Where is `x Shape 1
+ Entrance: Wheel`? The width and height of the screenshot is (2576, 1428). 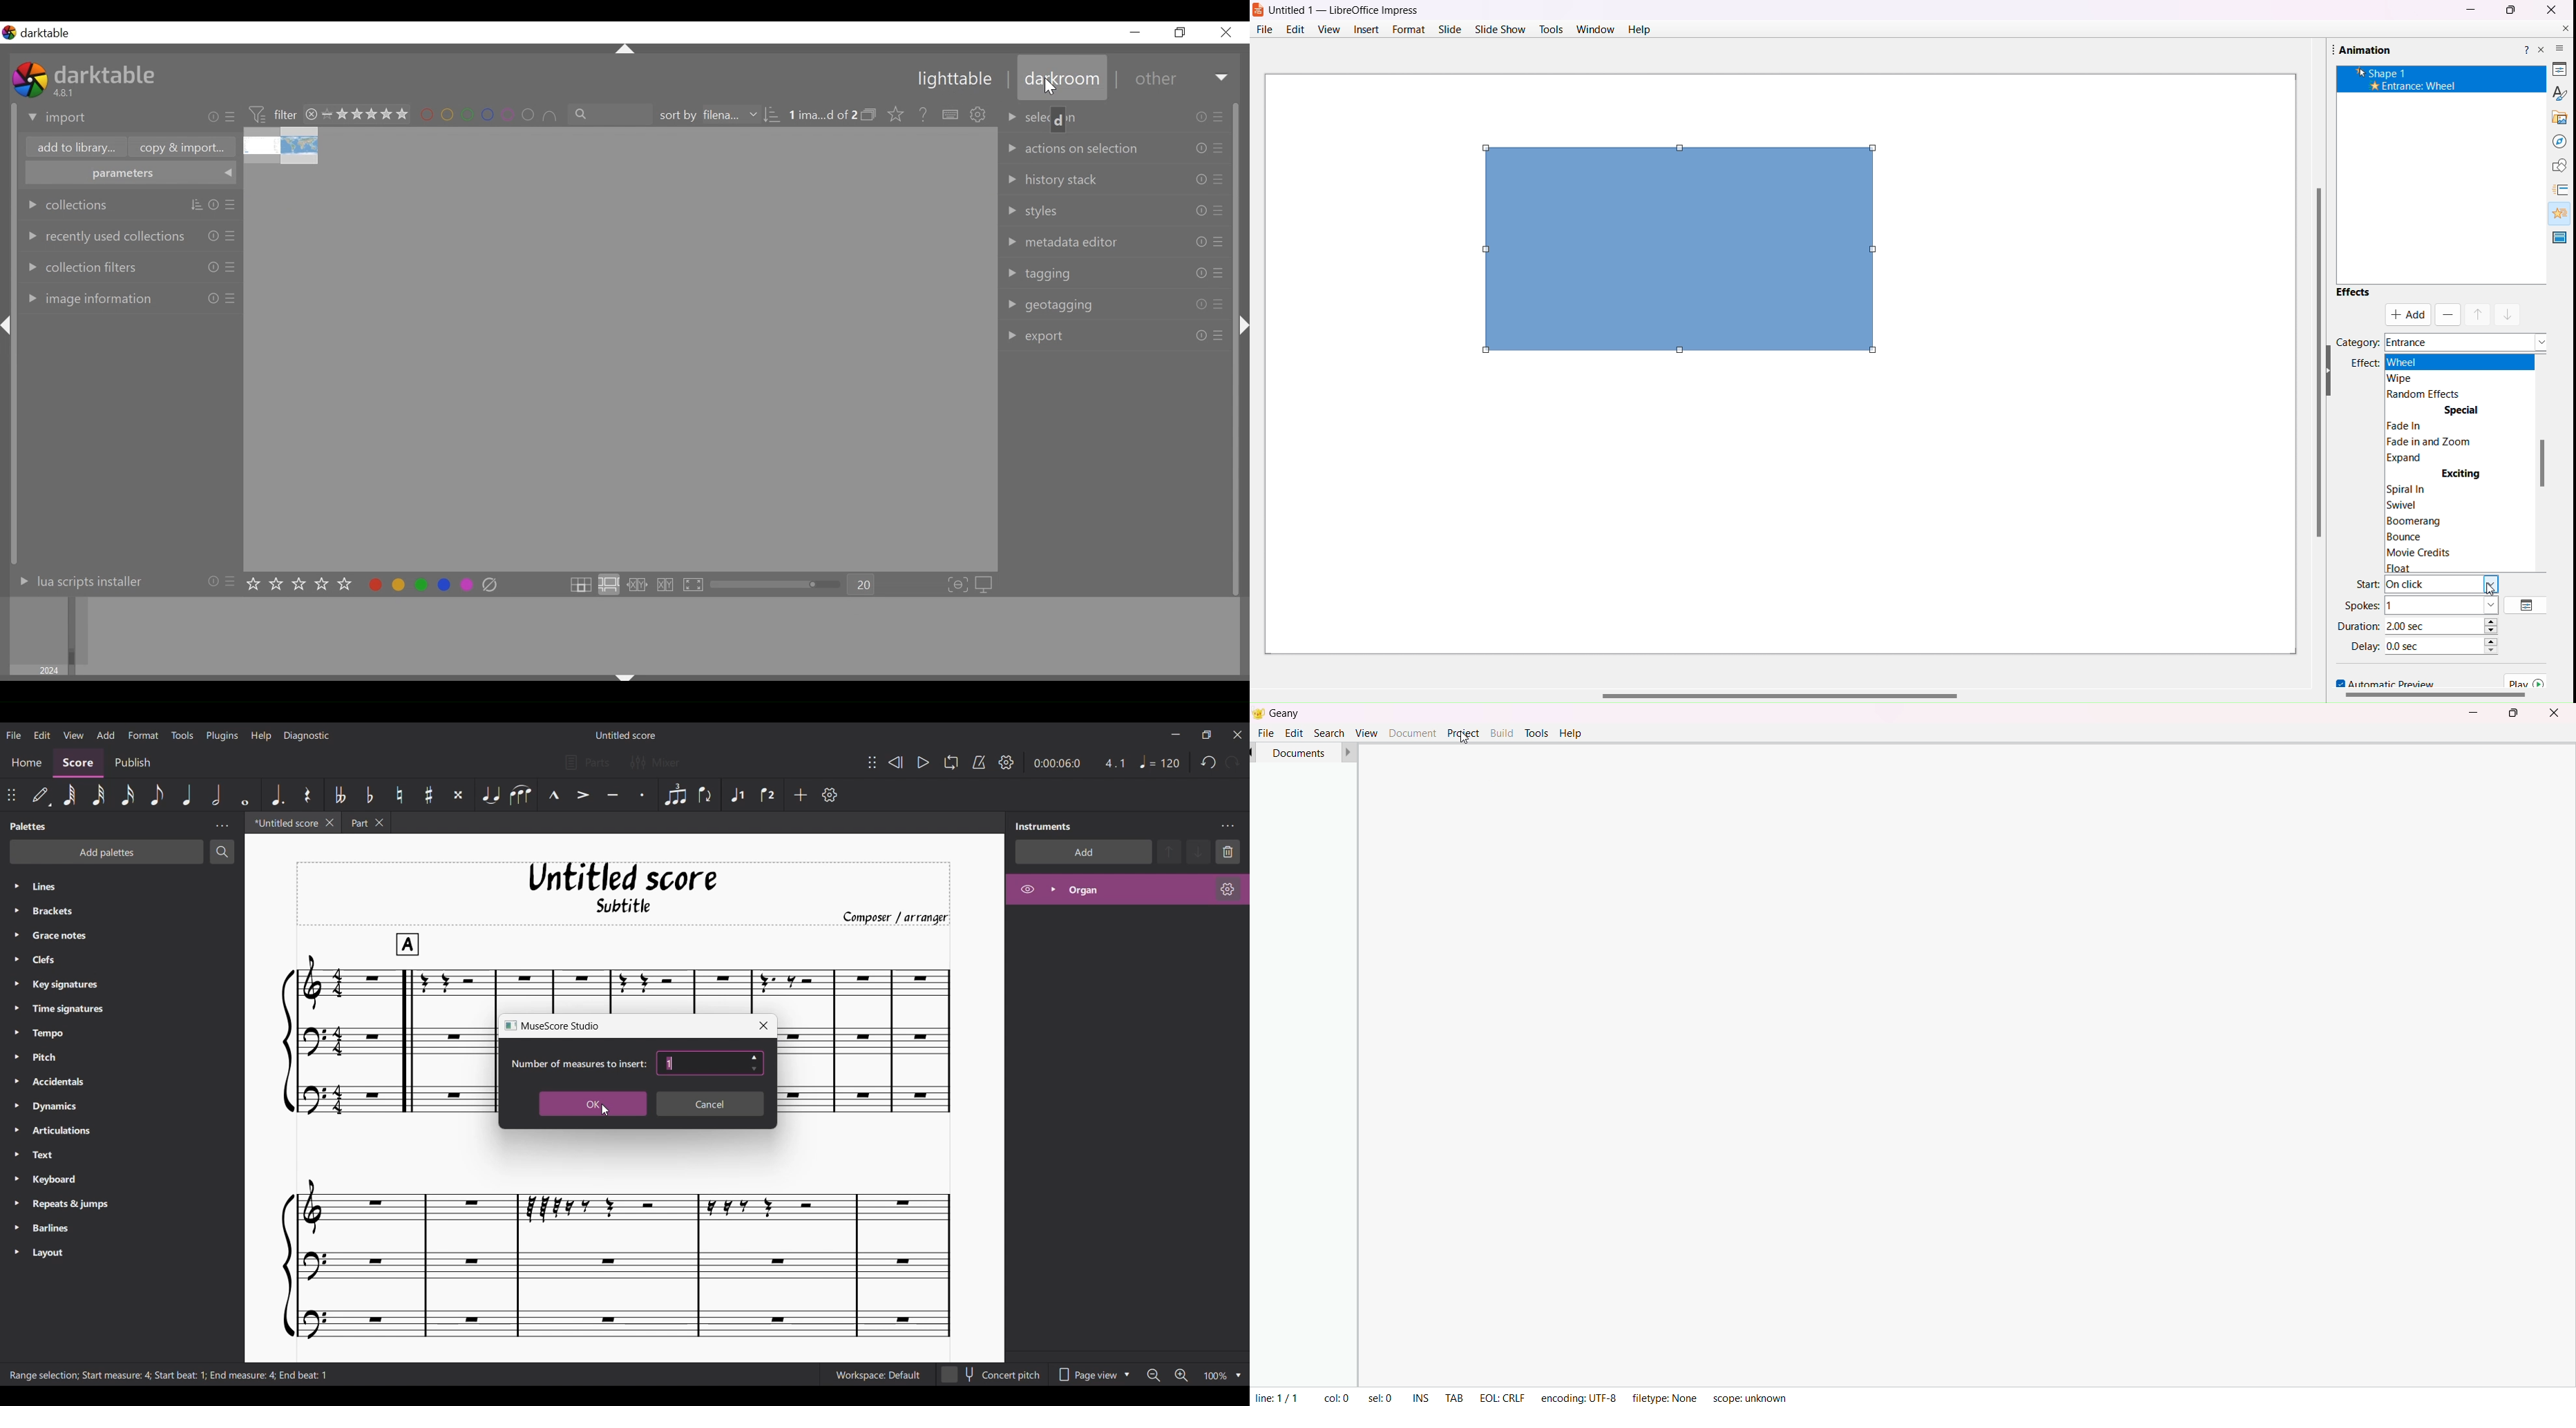 x Shape 1
+ Entrance: Wheel is located at coordinates (2422, 81).